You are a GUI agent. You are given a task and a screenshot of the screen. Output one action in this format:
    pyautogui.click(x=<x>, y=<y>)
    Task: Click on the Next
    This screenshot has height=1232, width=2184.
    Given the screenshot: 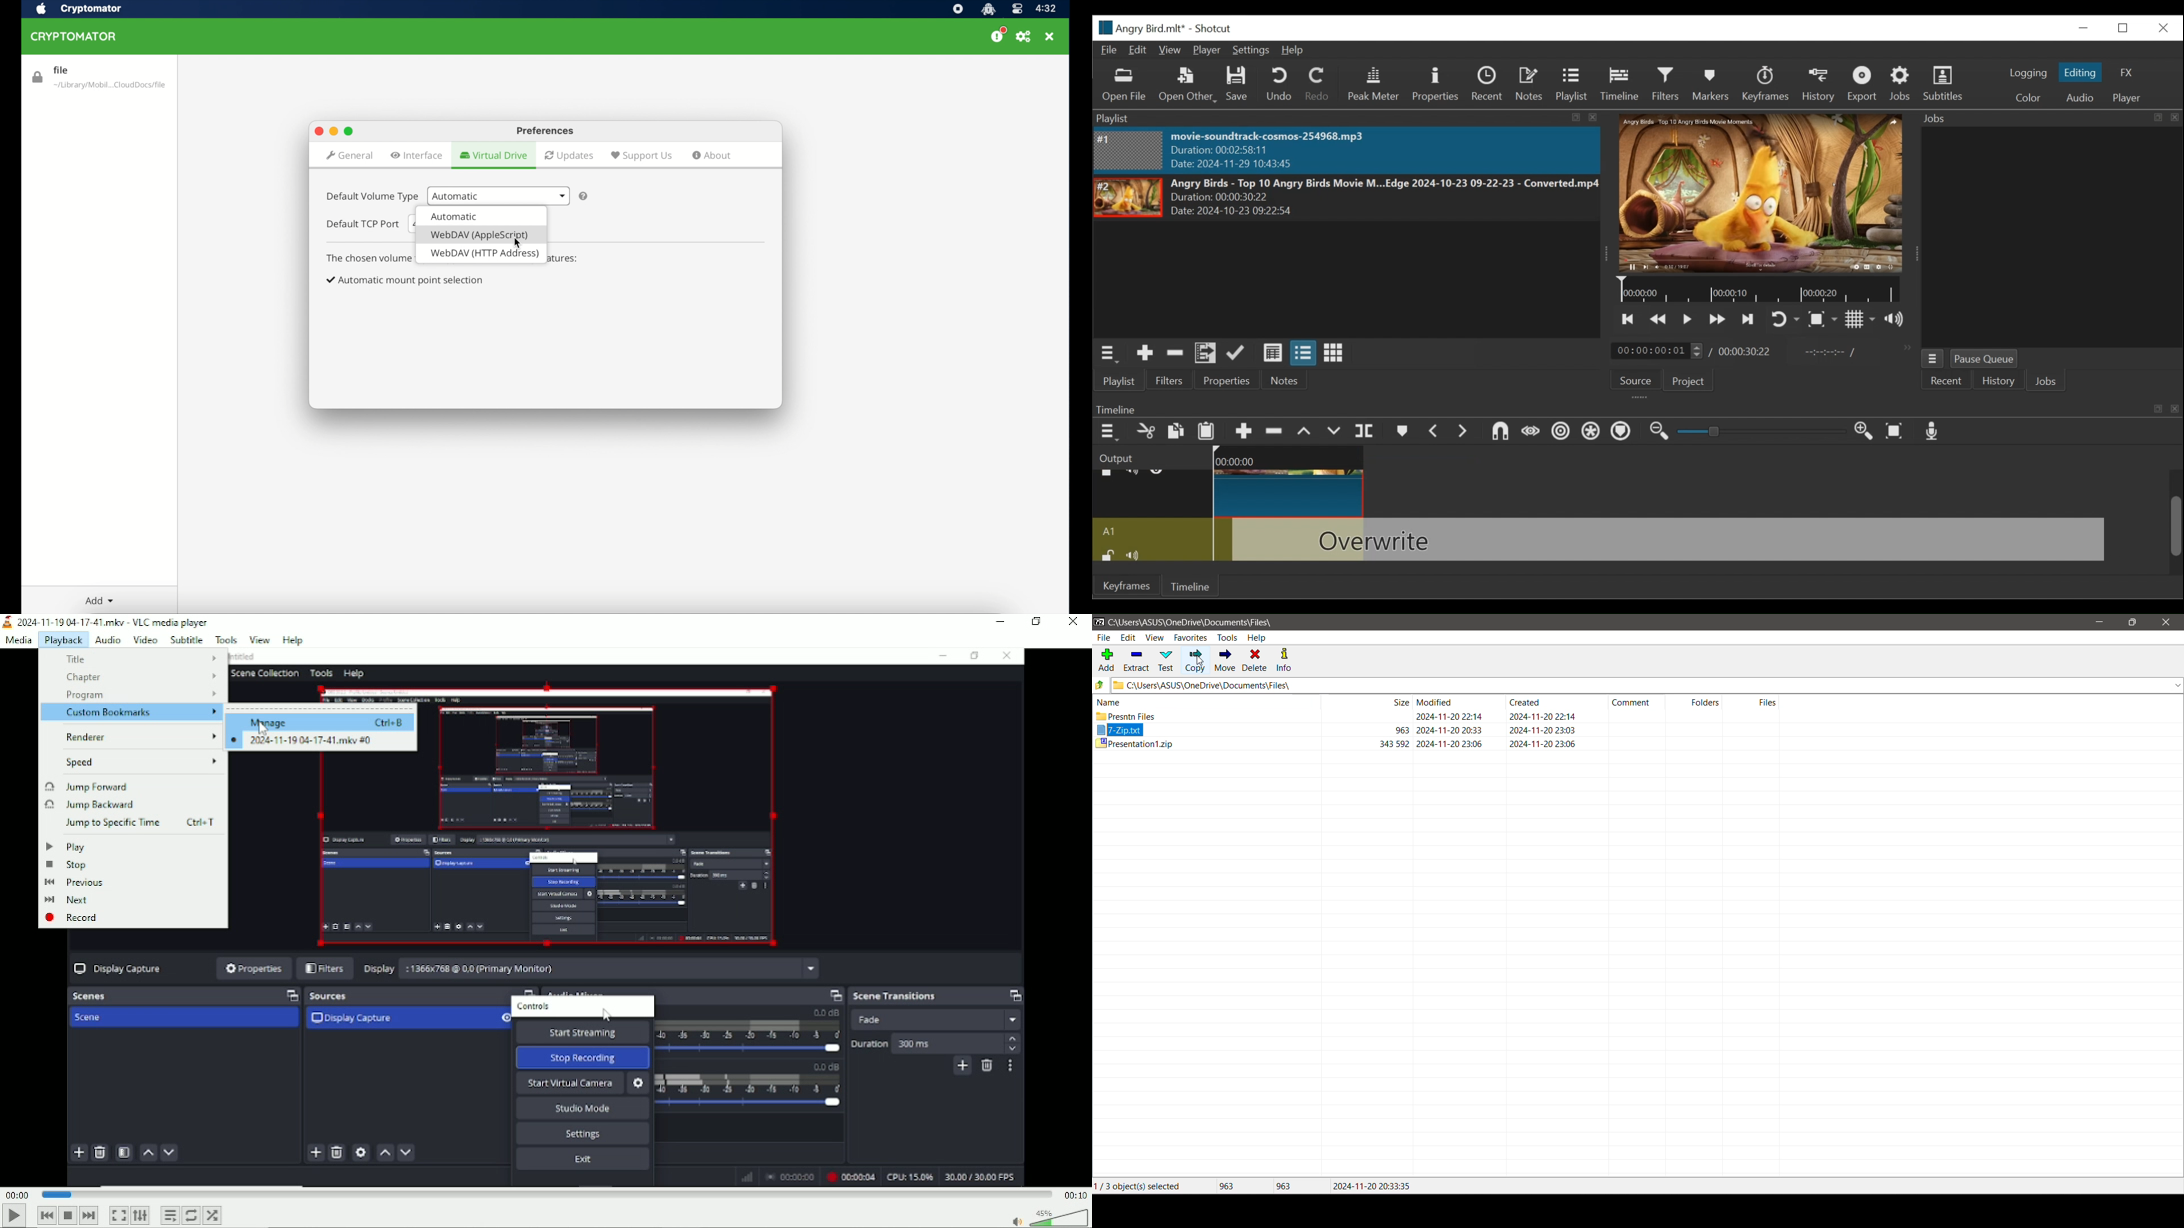 What is the action you would take?
    pyautogui.click(x=66, y=900)
    